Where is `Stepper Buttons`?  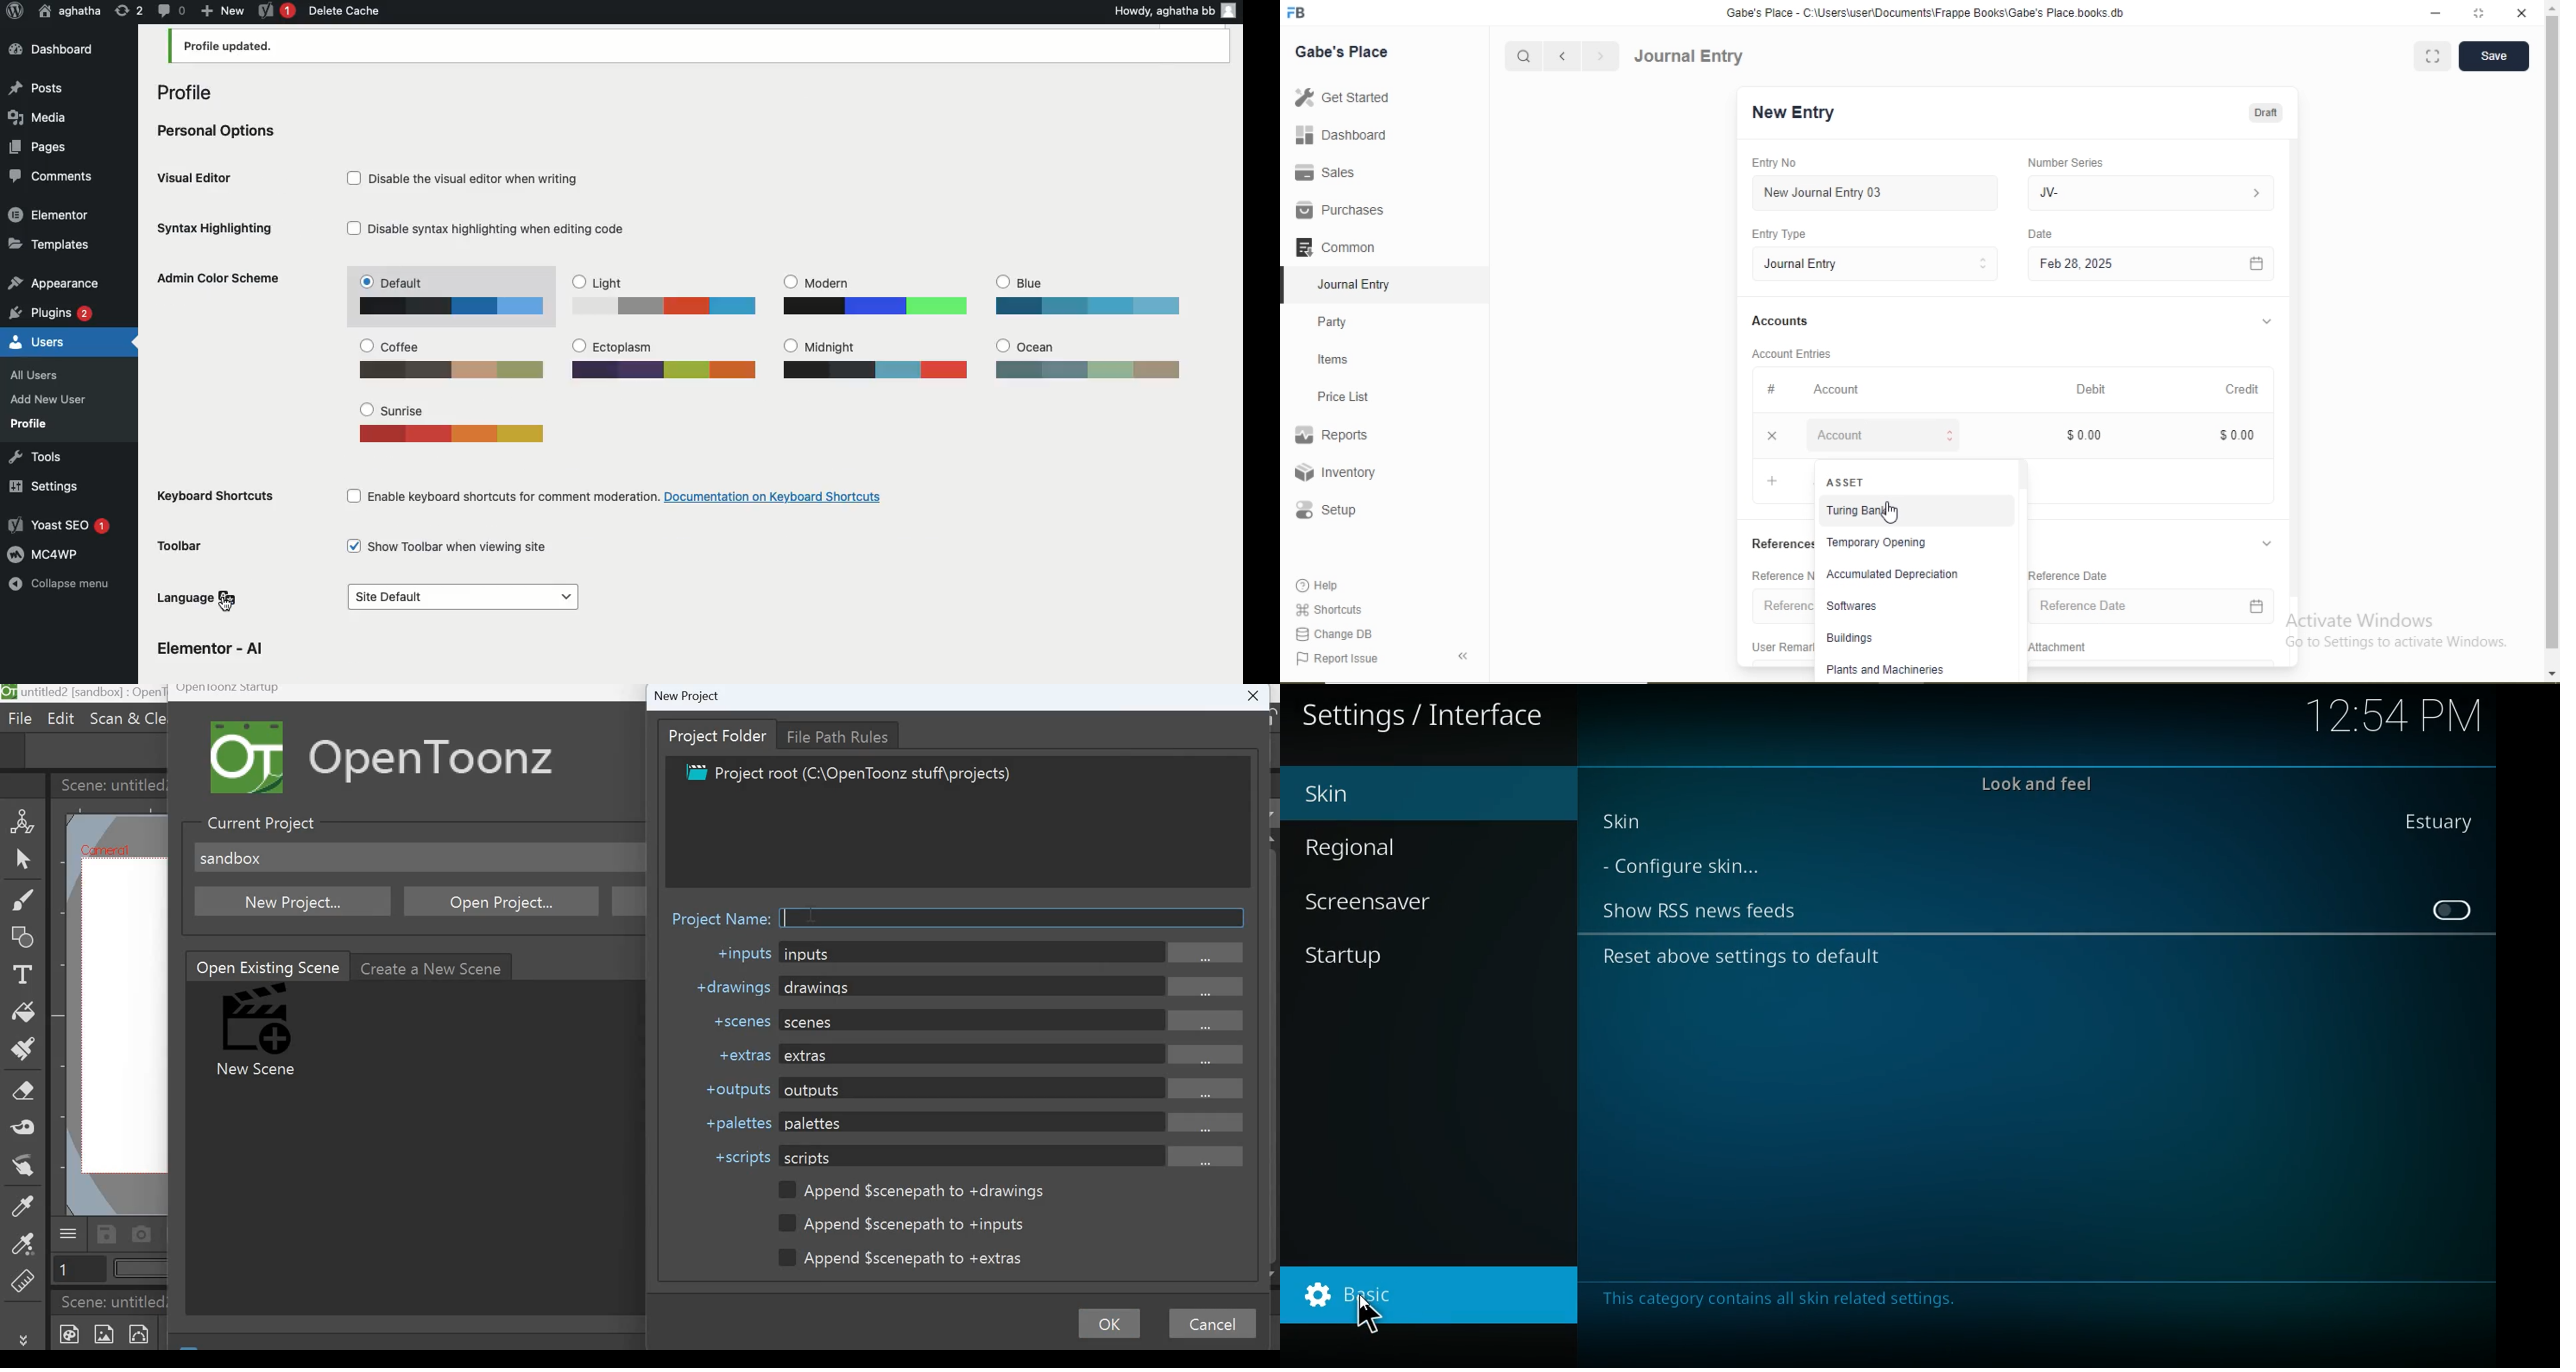 Stepper Buttons is located at coordinates (1985, 265).